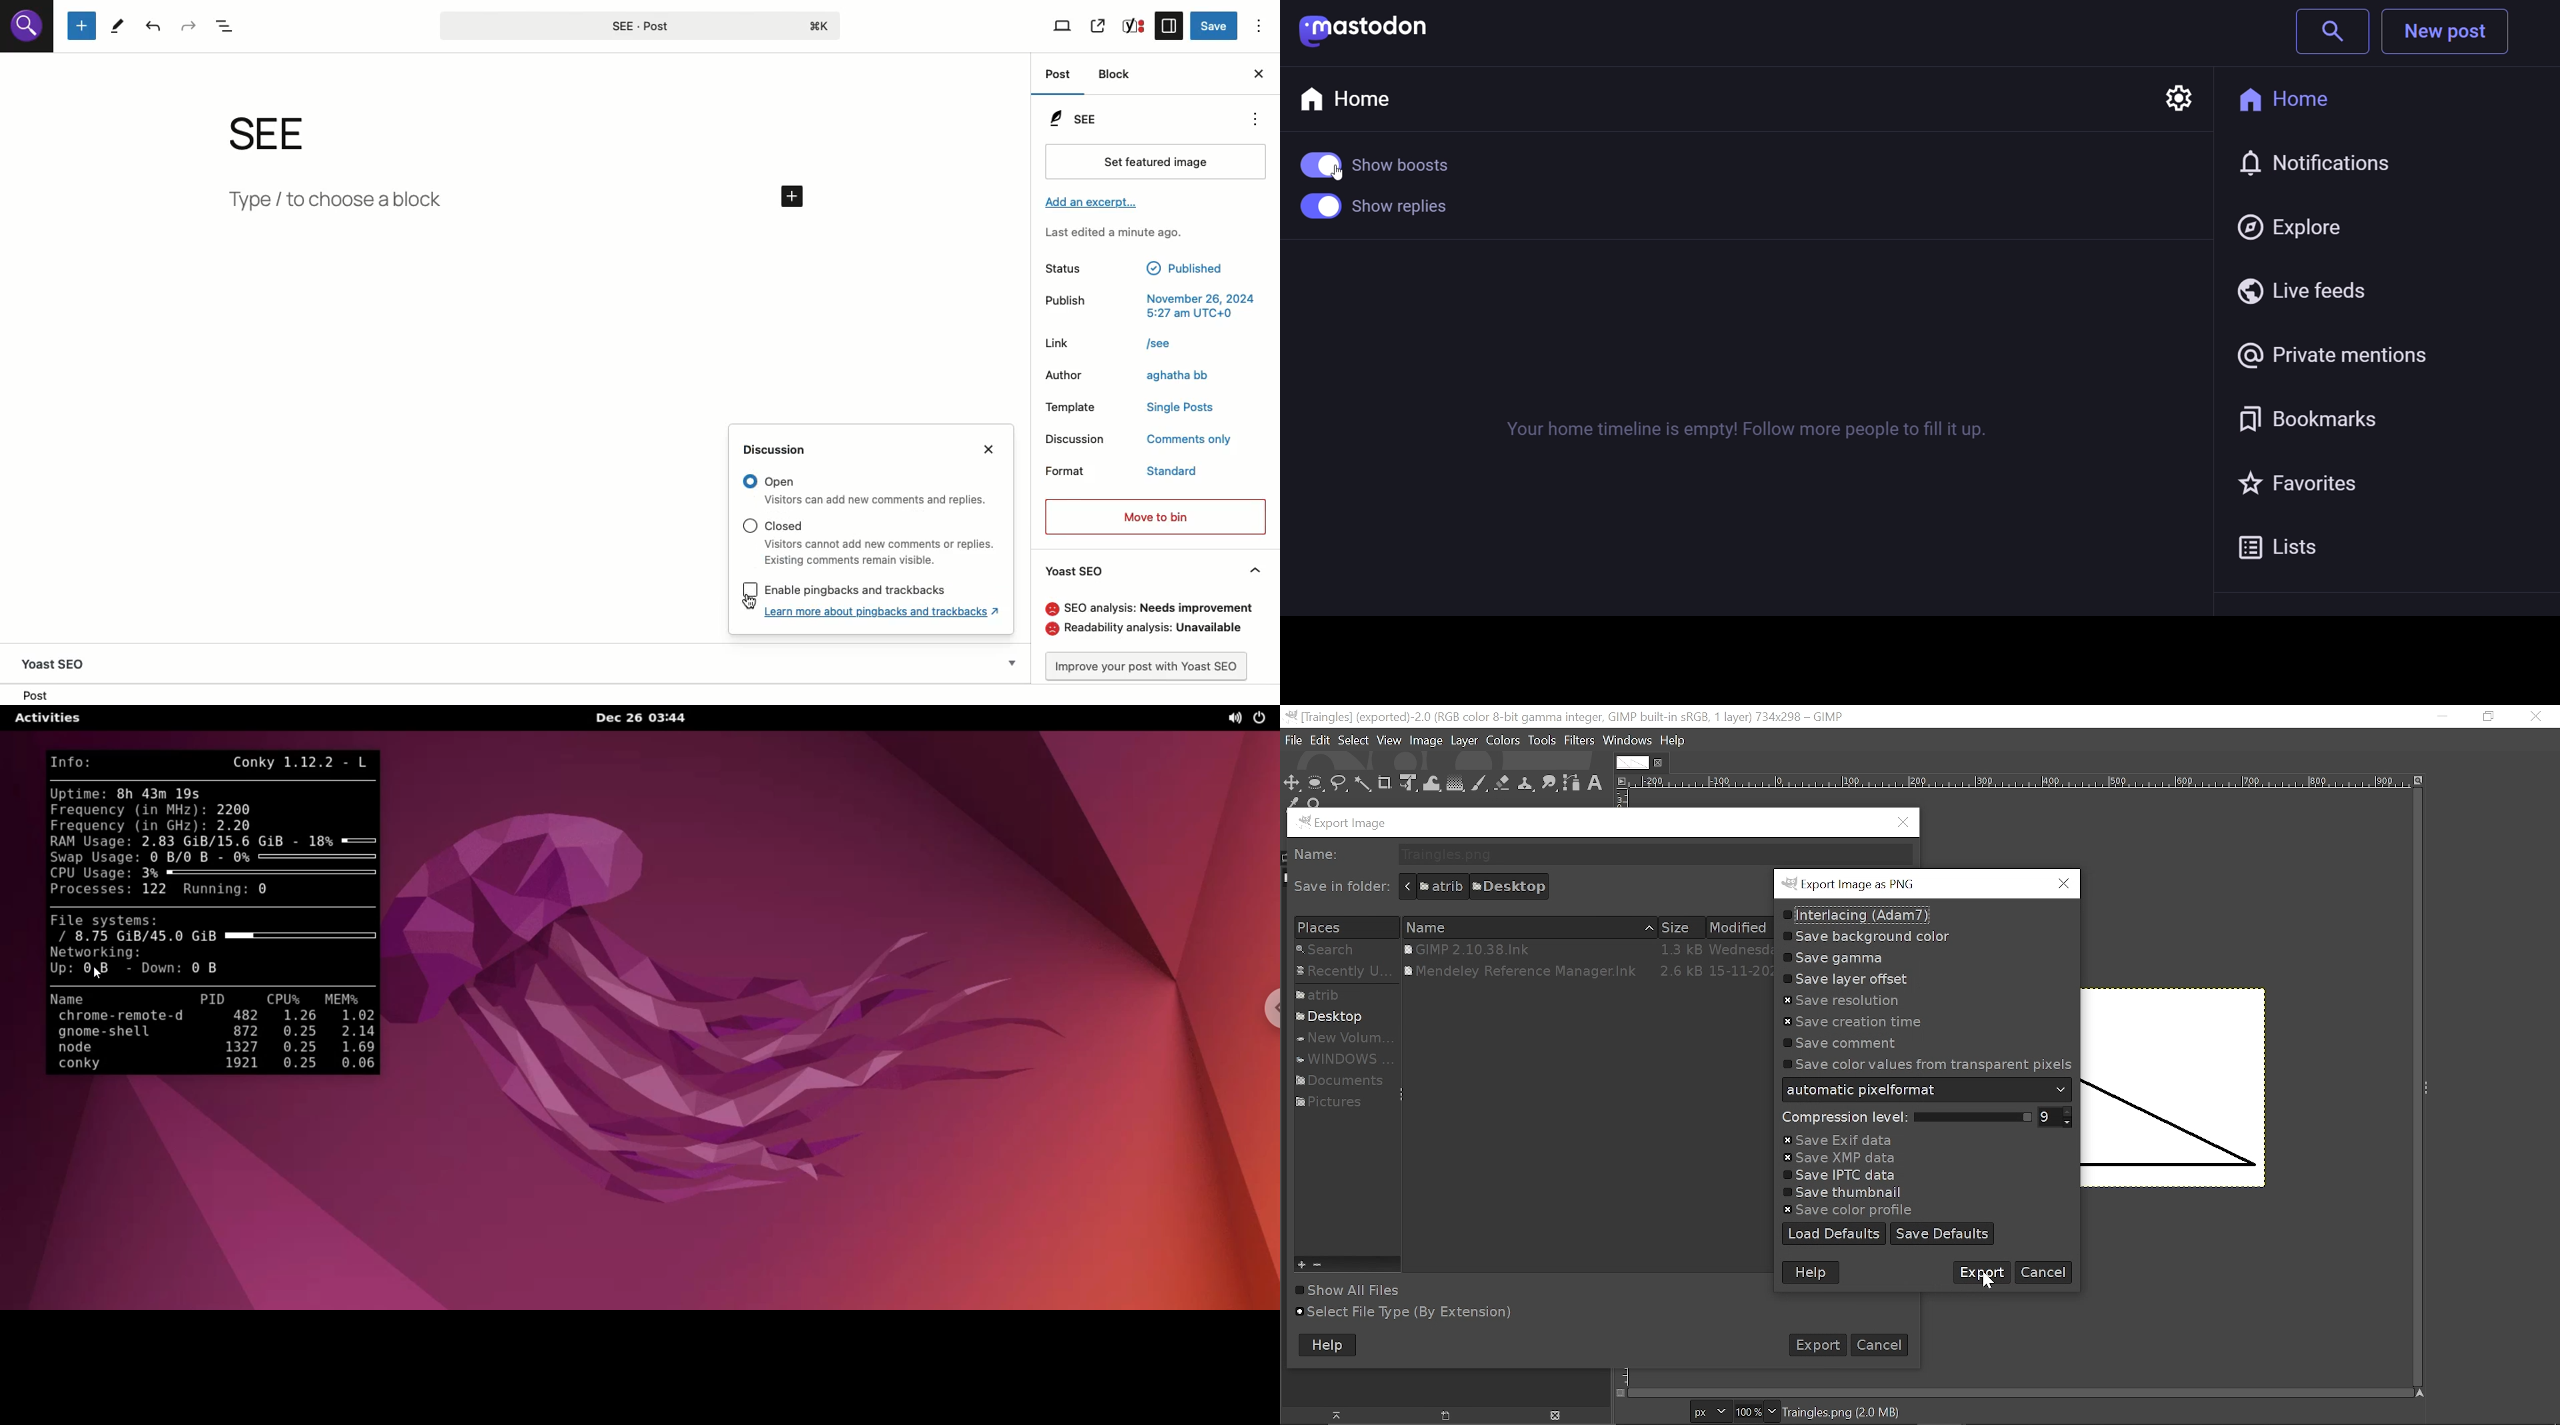 The height and width of the screenshot is (1428, 2576). I want to click on name of the file, so click(1653, 855).